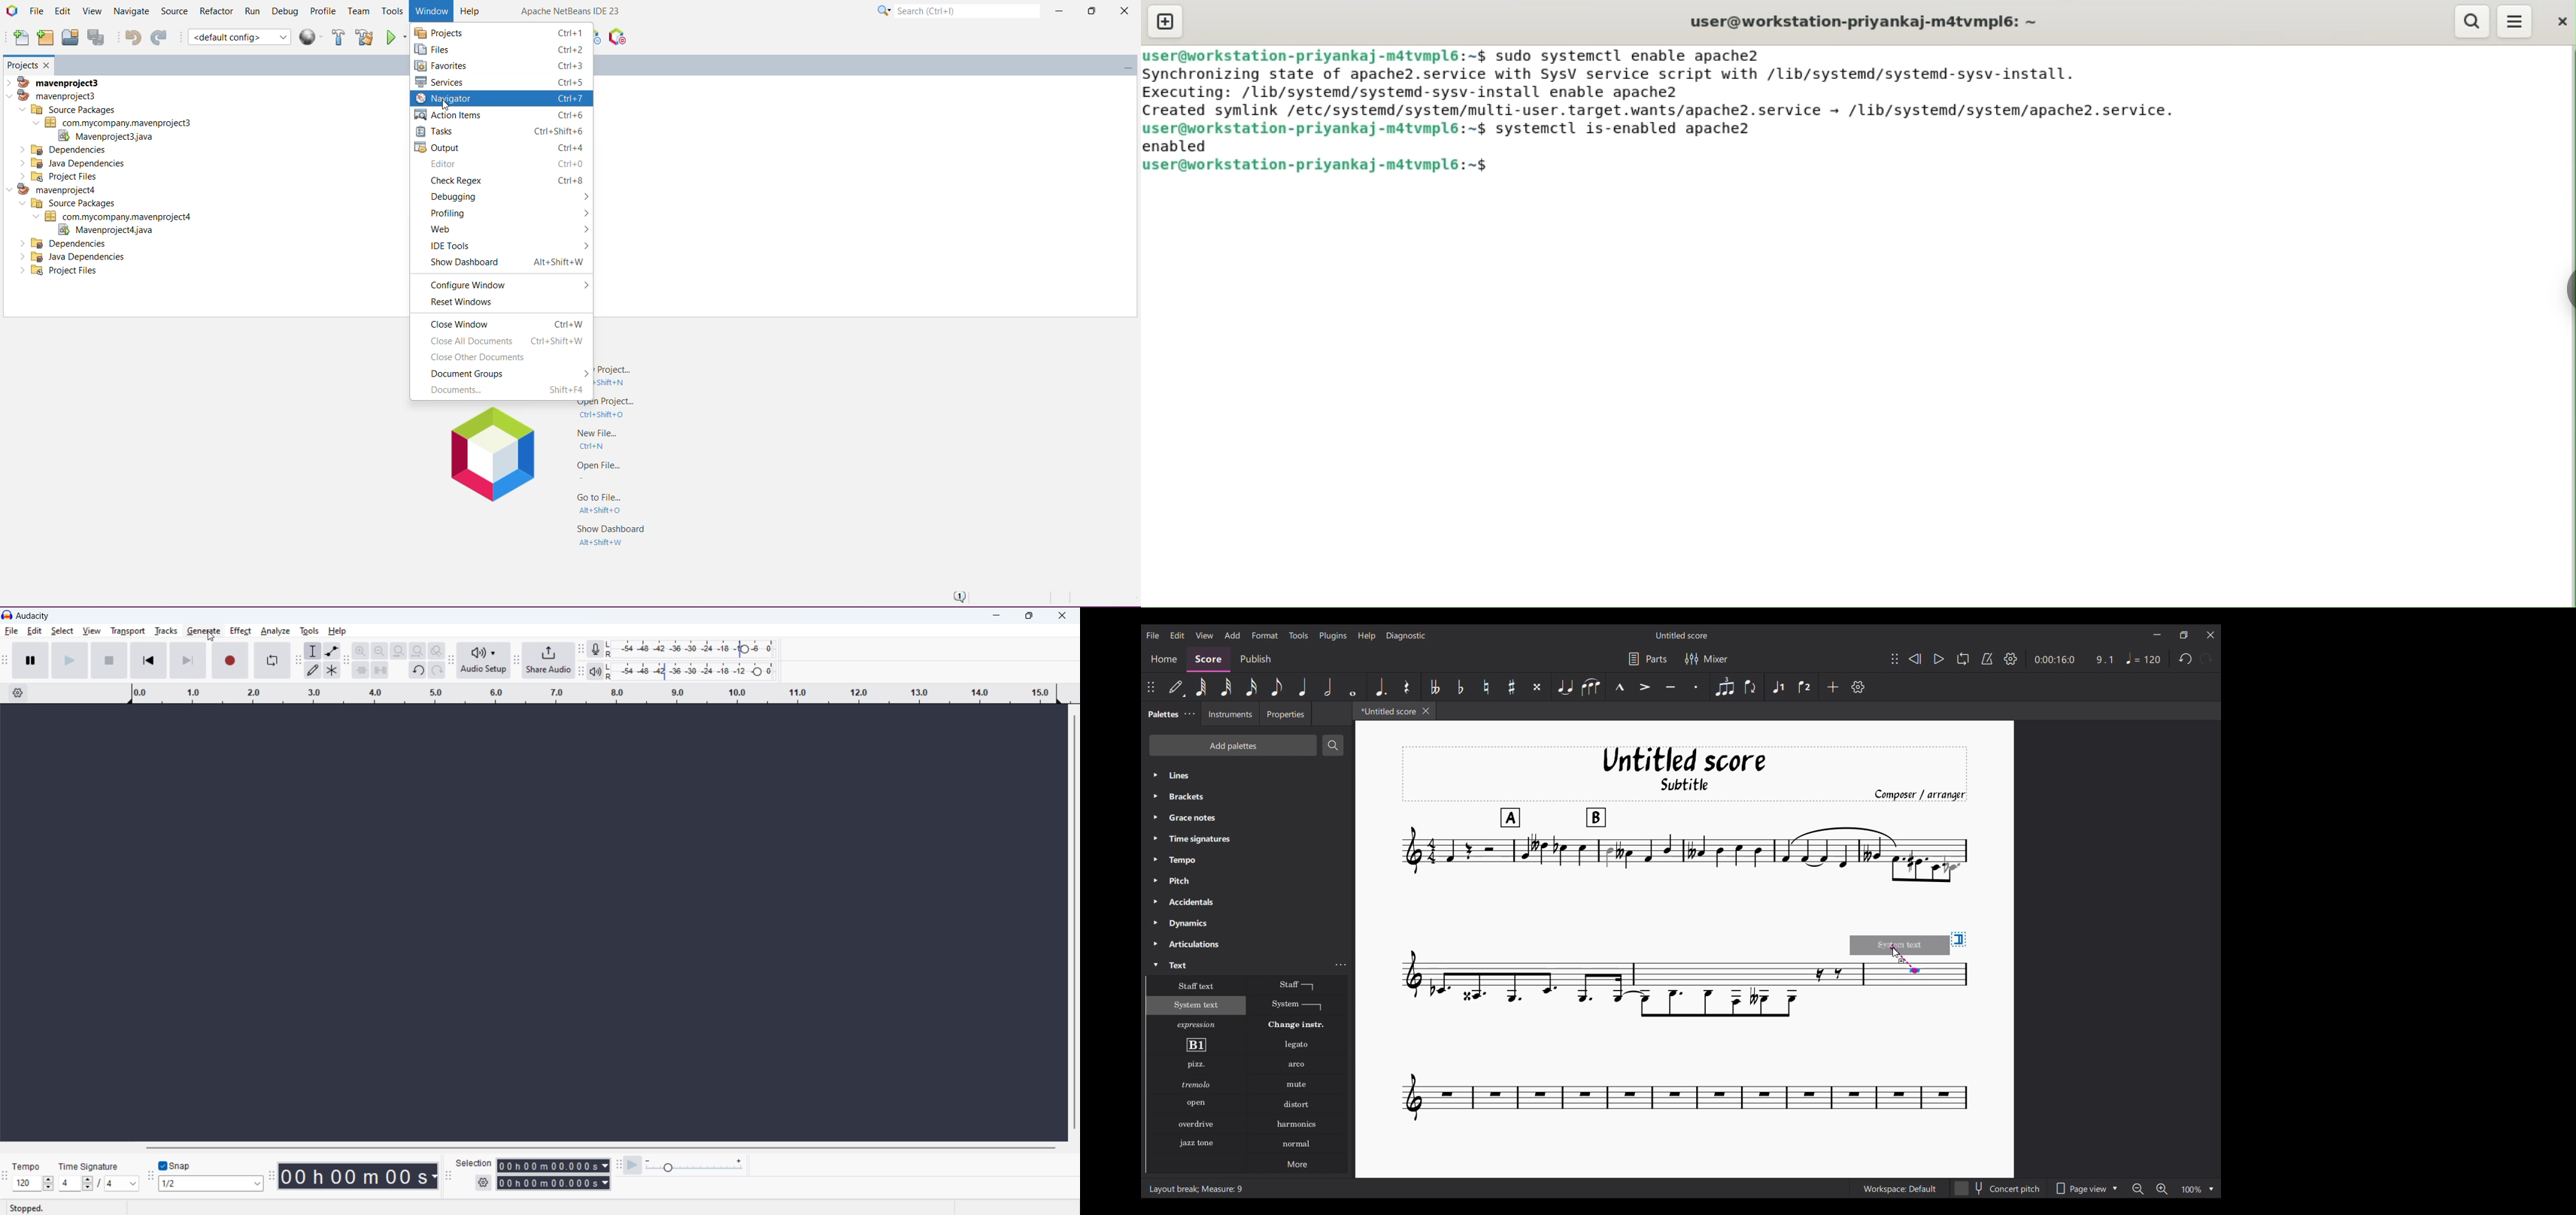  I want to click on Publish section, so click(1255, 659).